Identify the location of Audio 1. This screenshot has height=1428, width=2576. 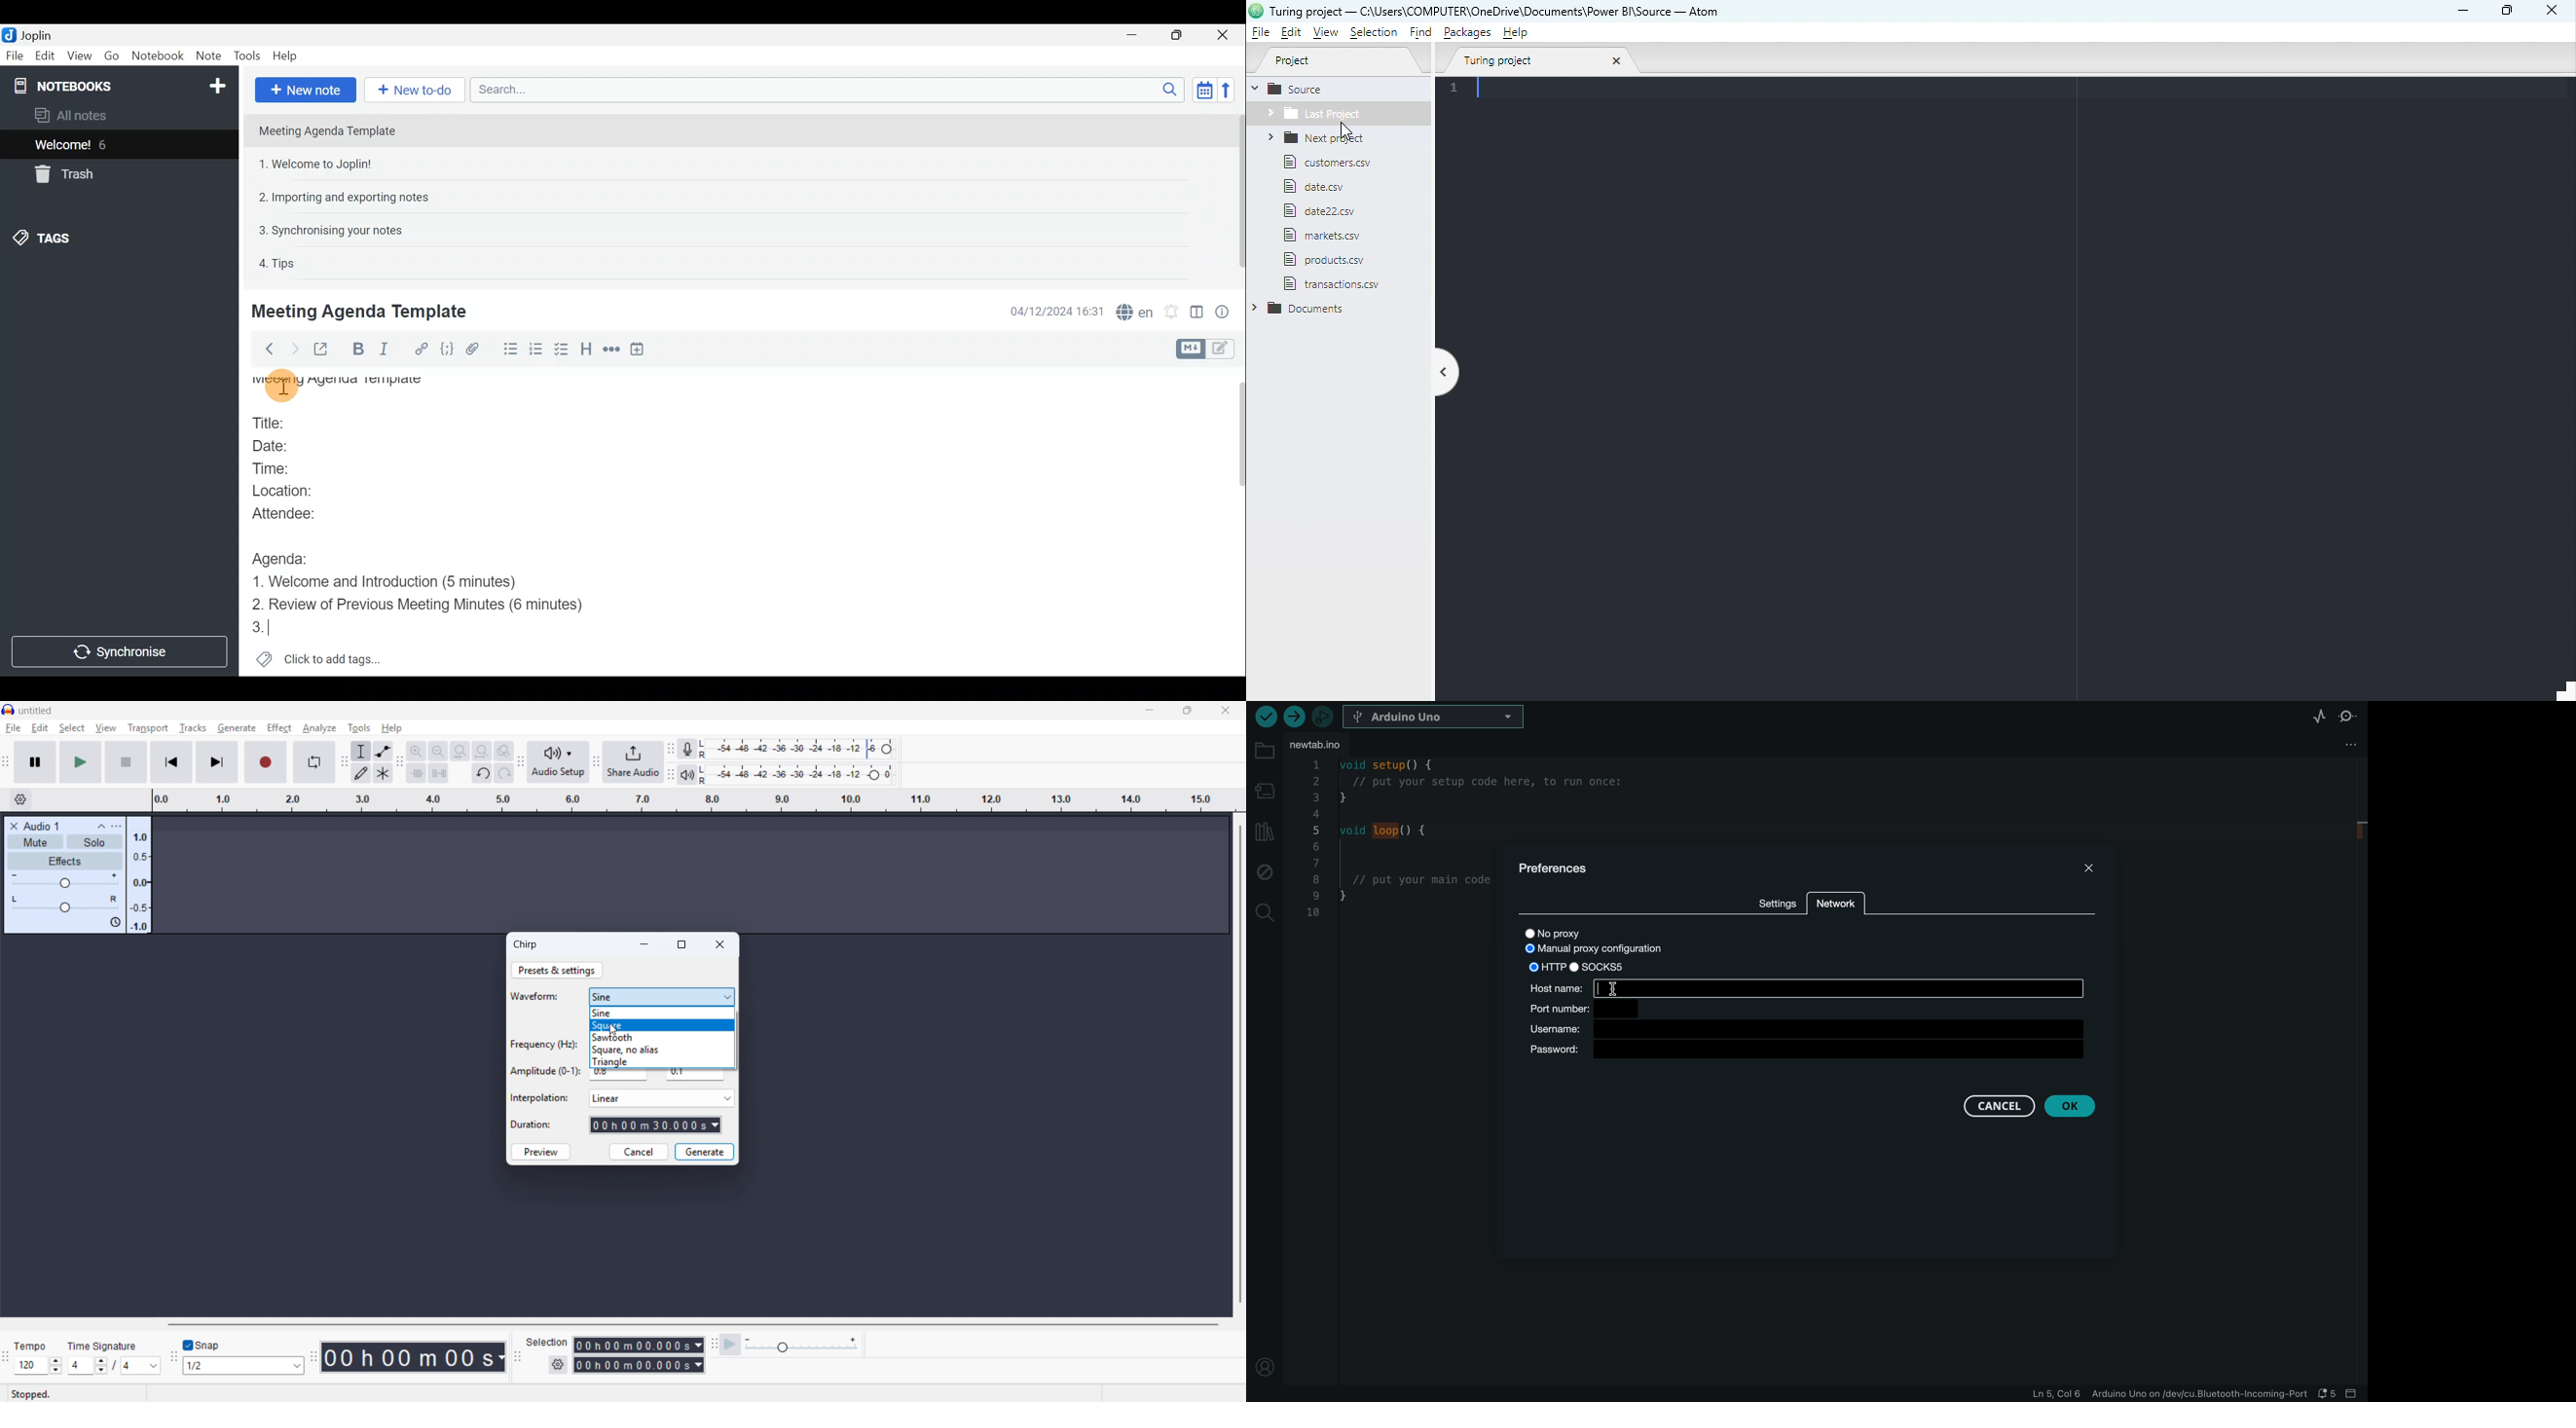
(42, 826).